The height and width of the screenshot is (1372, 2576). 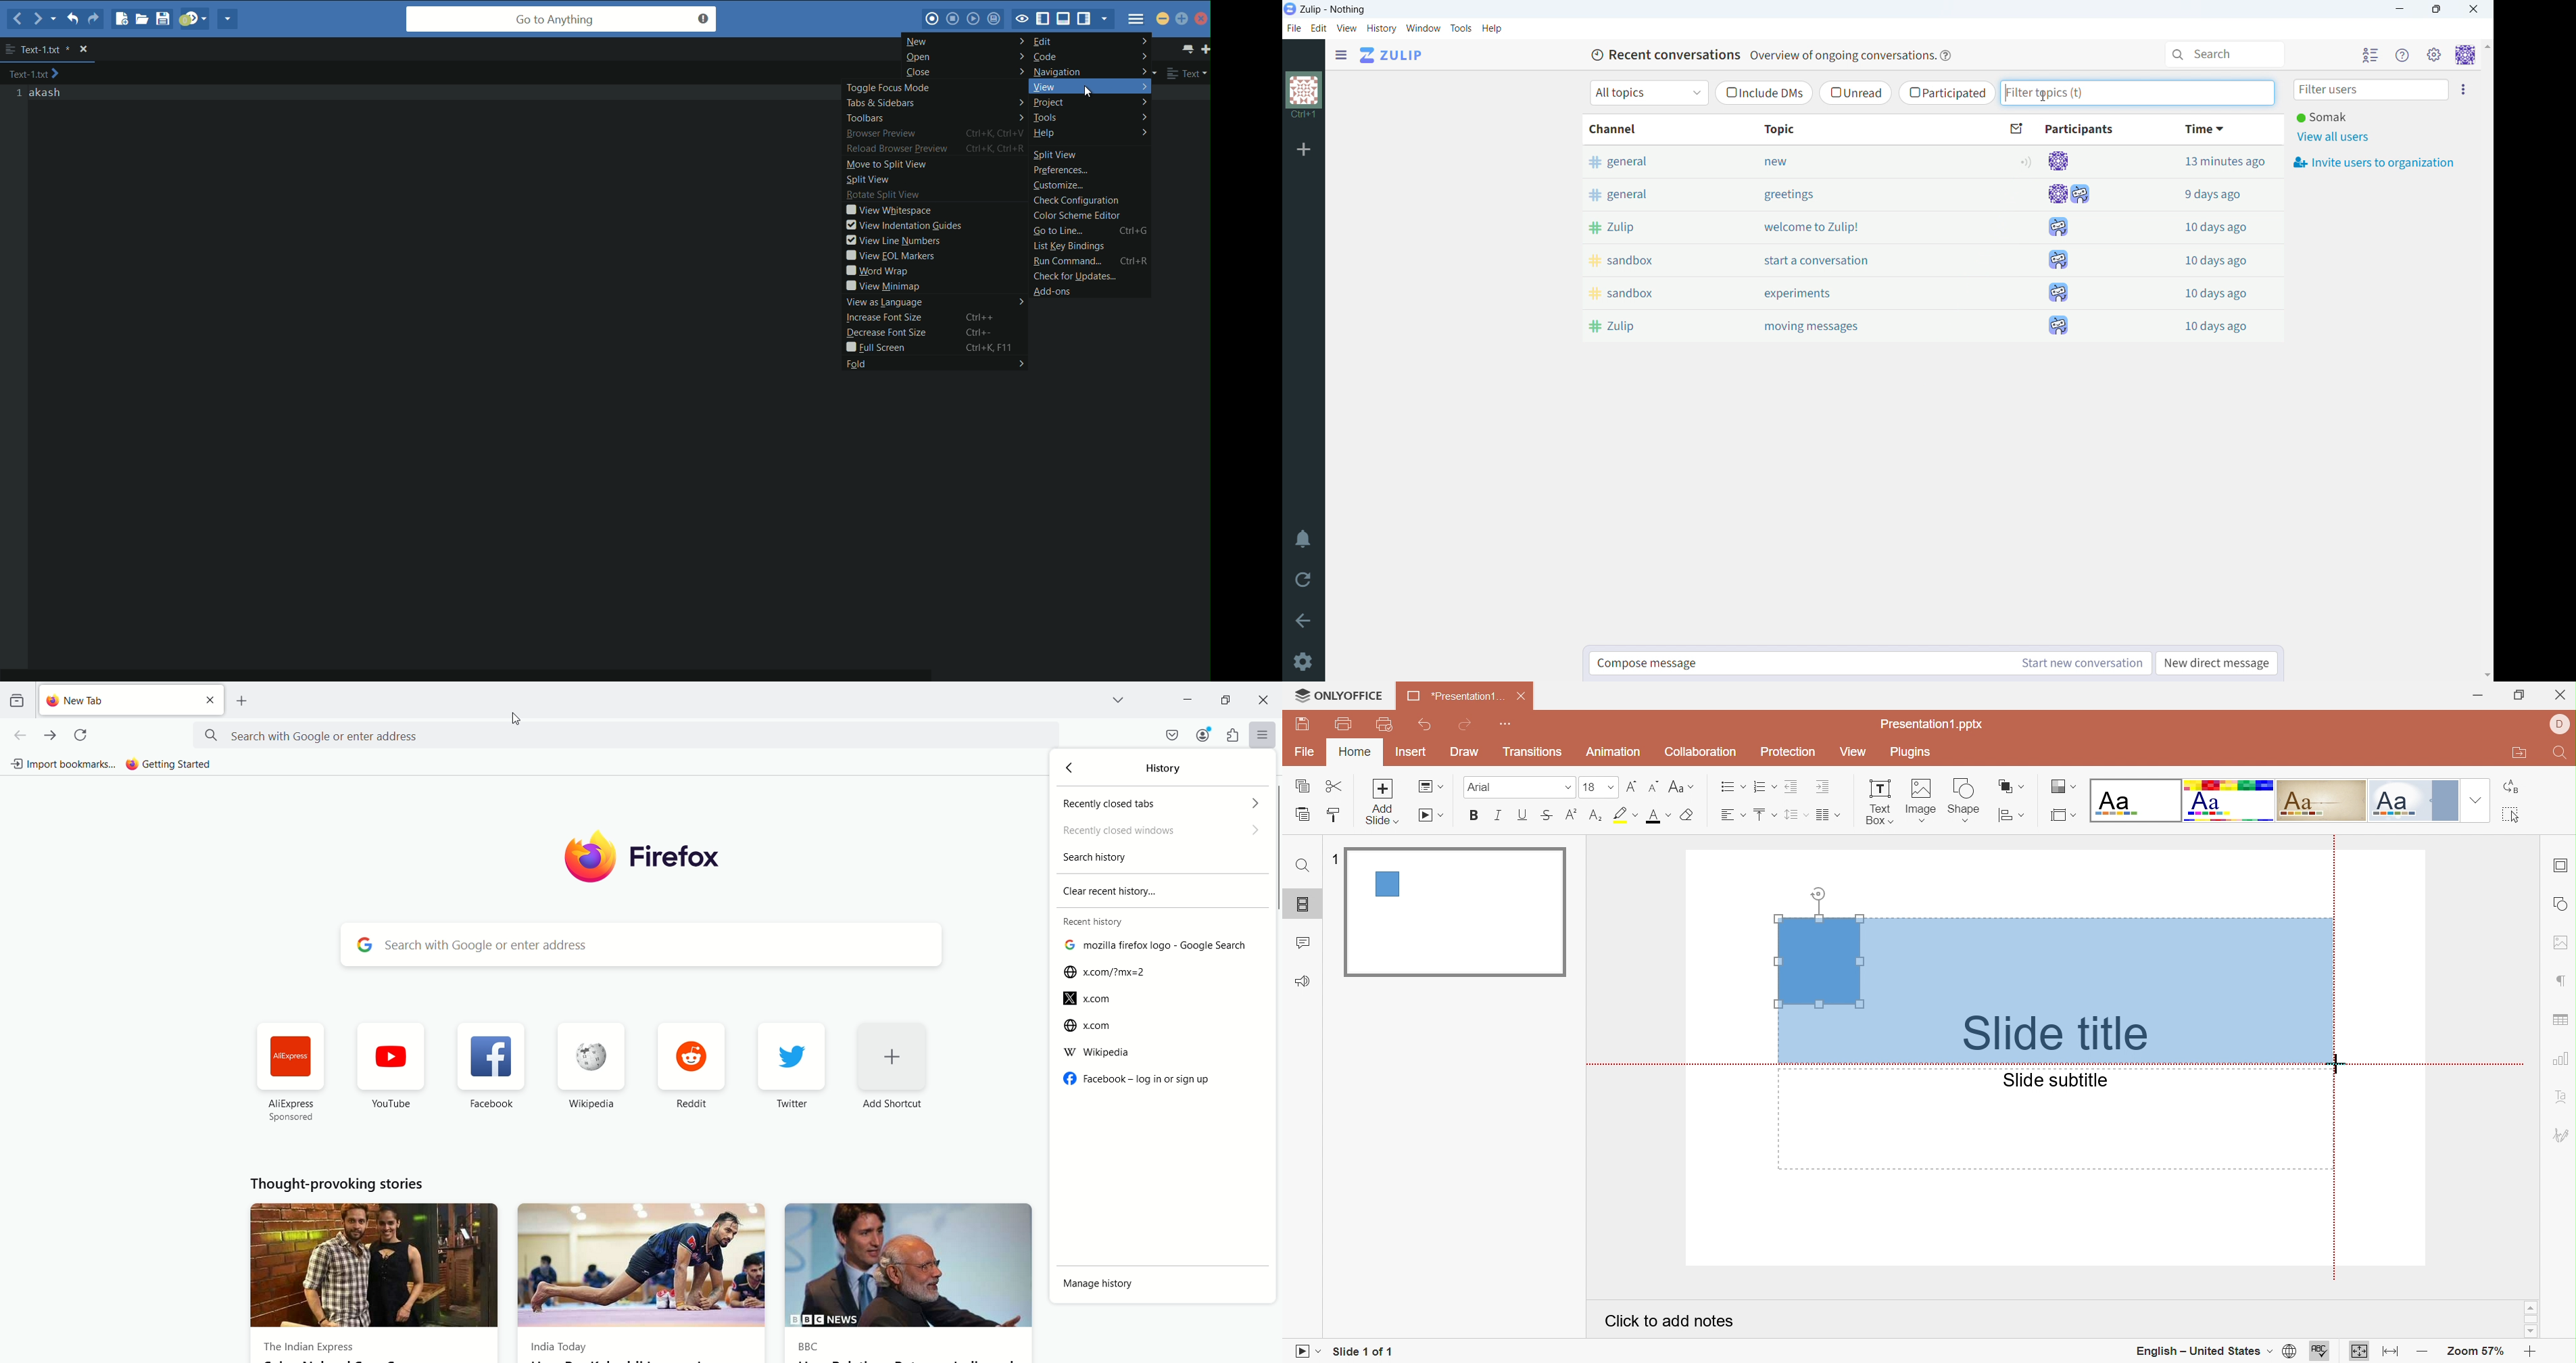 What do you see at coordinates (1861, 293) in the screenshot?
I see `experiments` at bounding box center [1861, 293].